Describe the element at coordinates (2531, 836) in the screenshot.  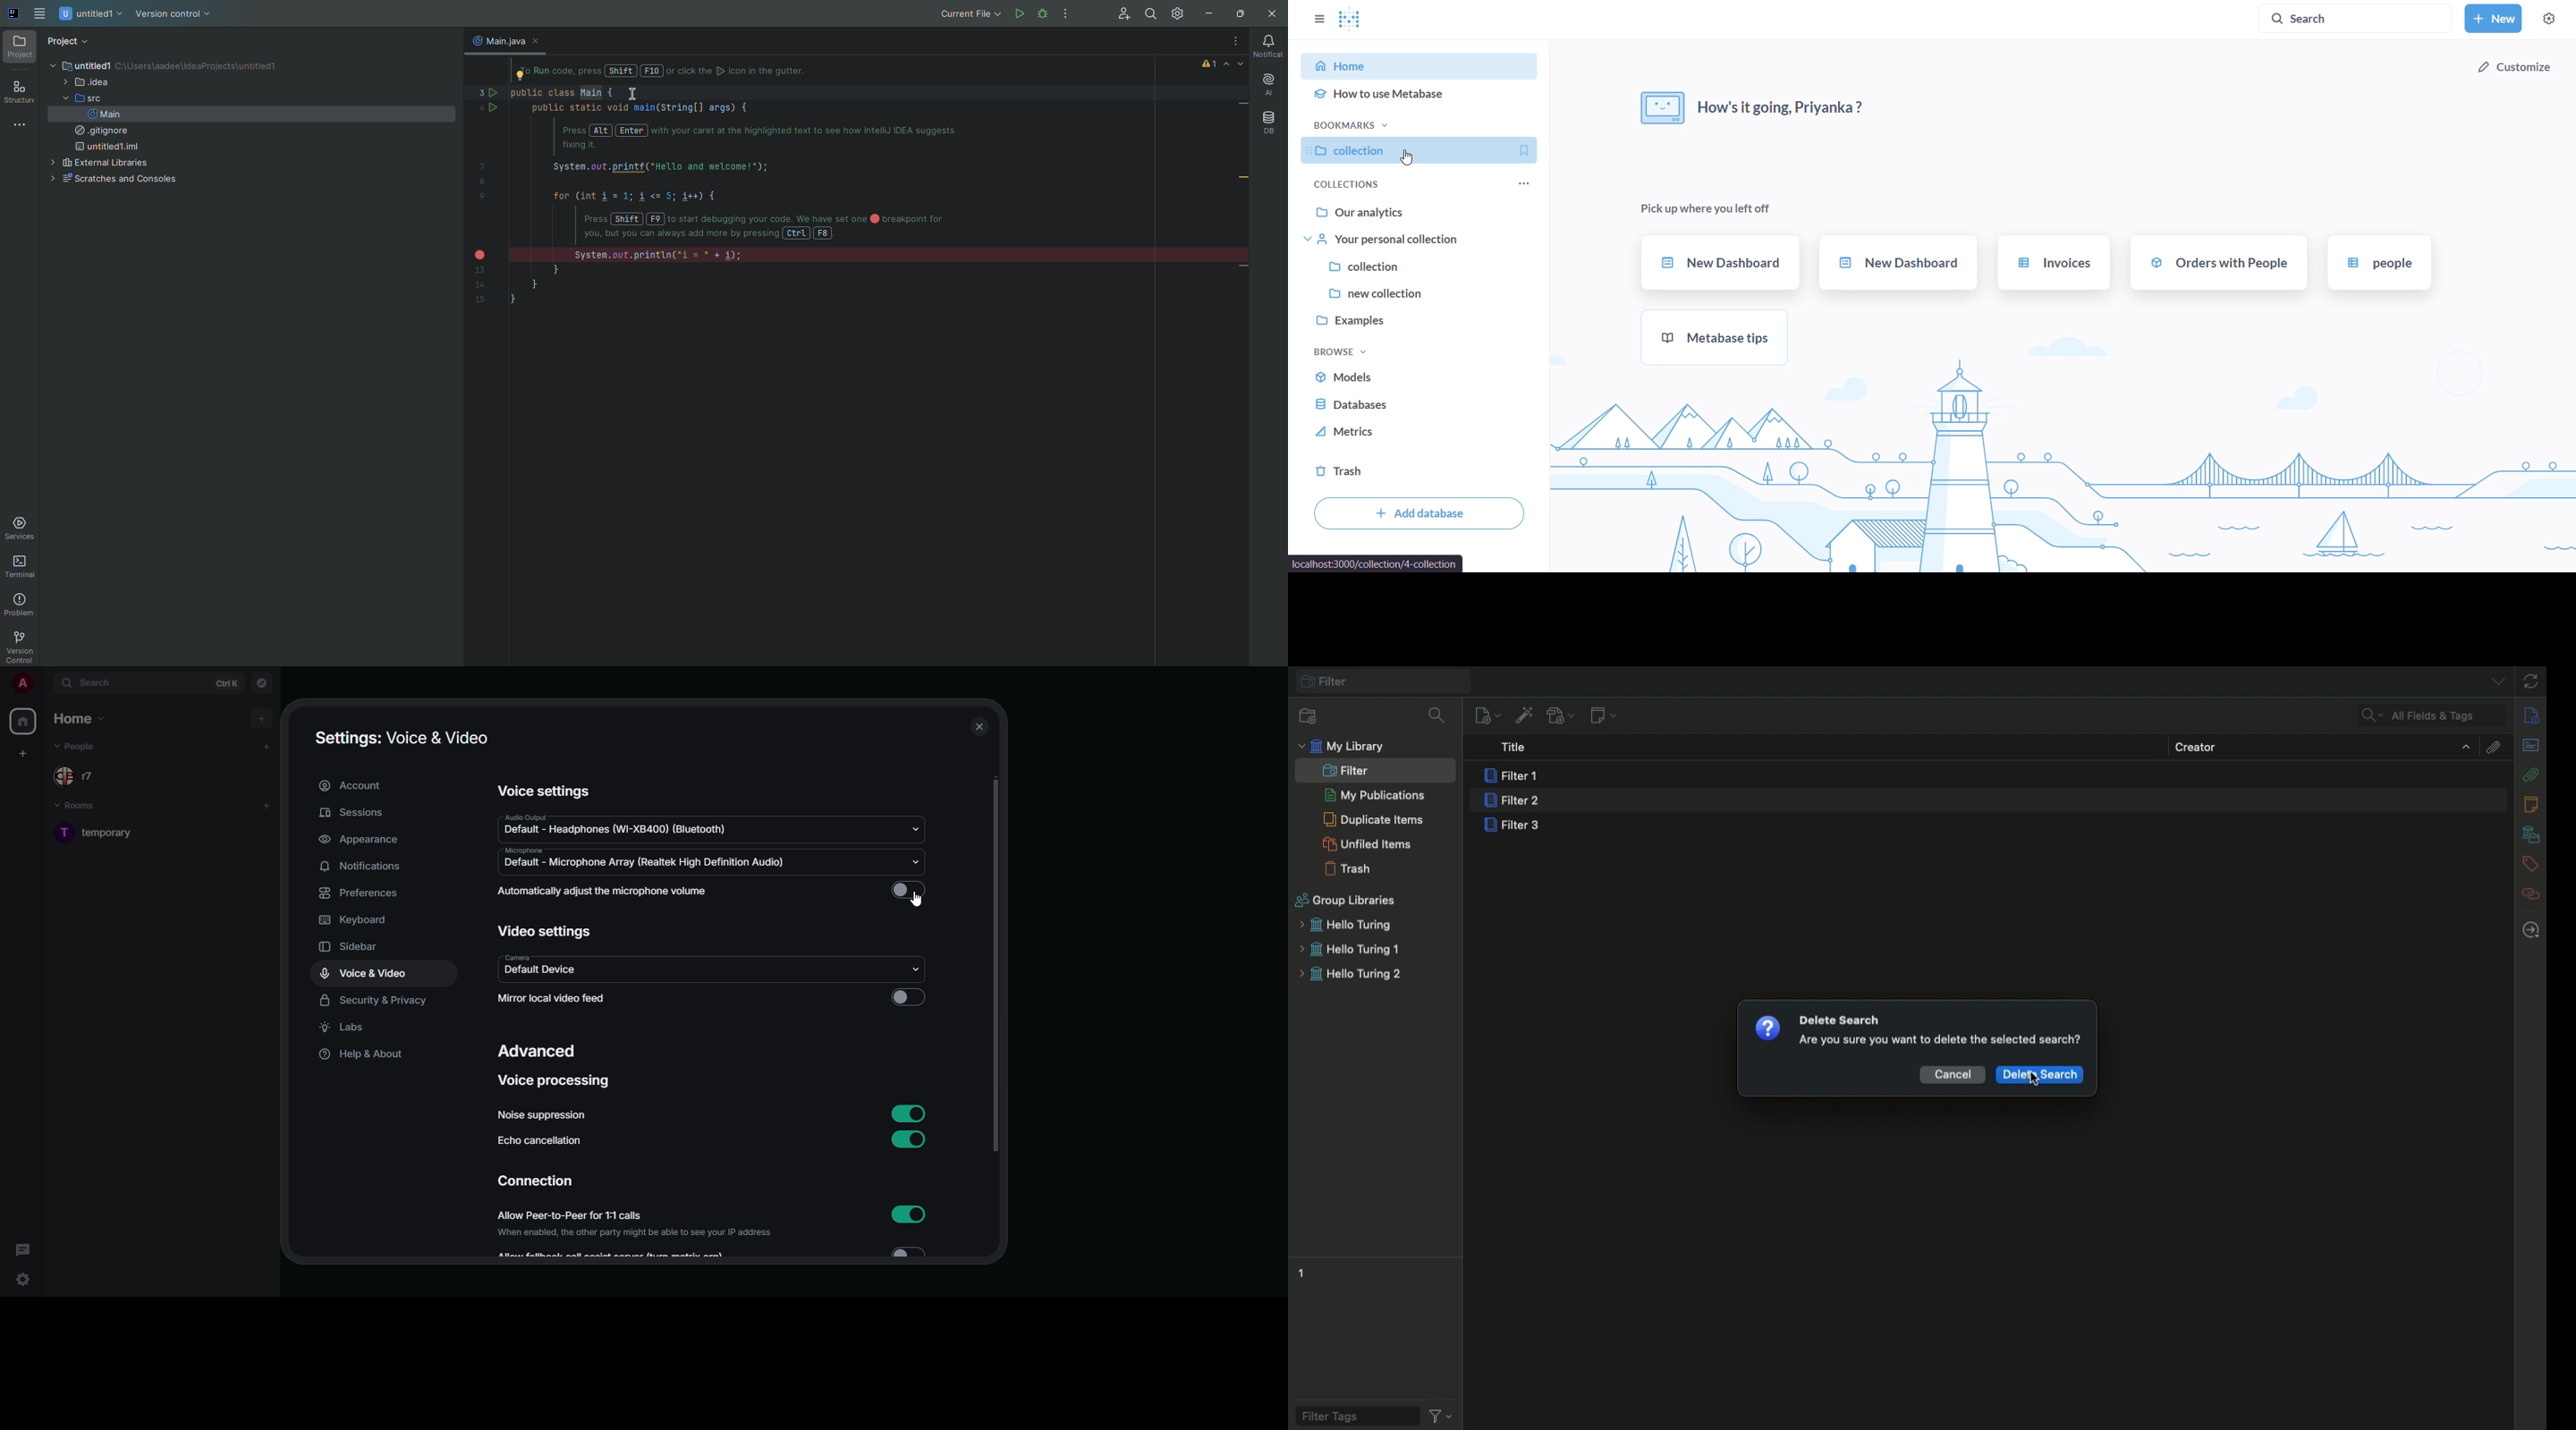
I see `Libraries and collections` at that location.